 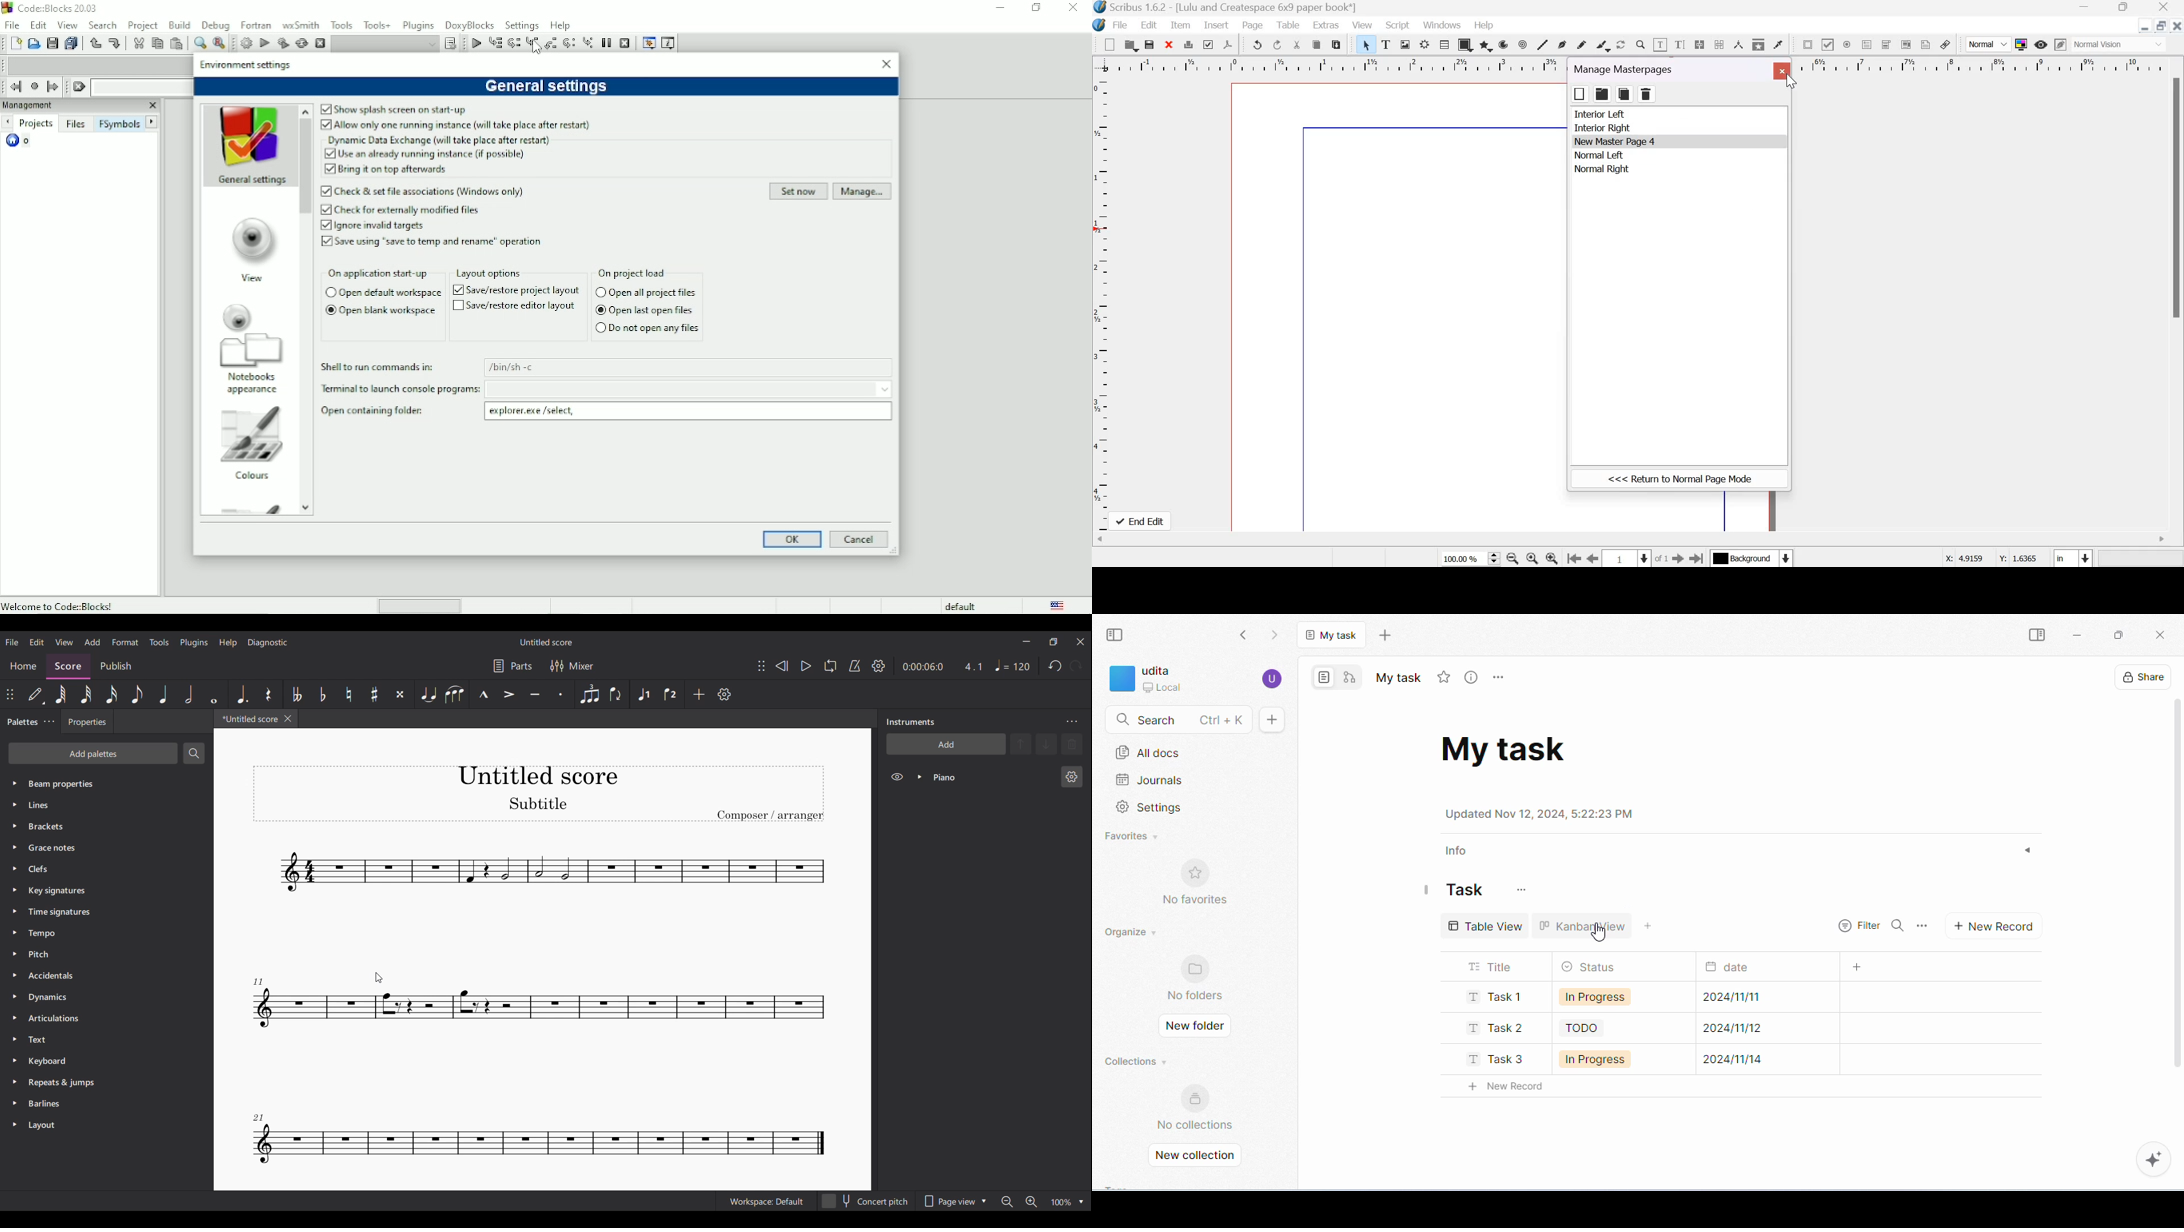 I want to click on cursor, so click(x=1791, y=80).